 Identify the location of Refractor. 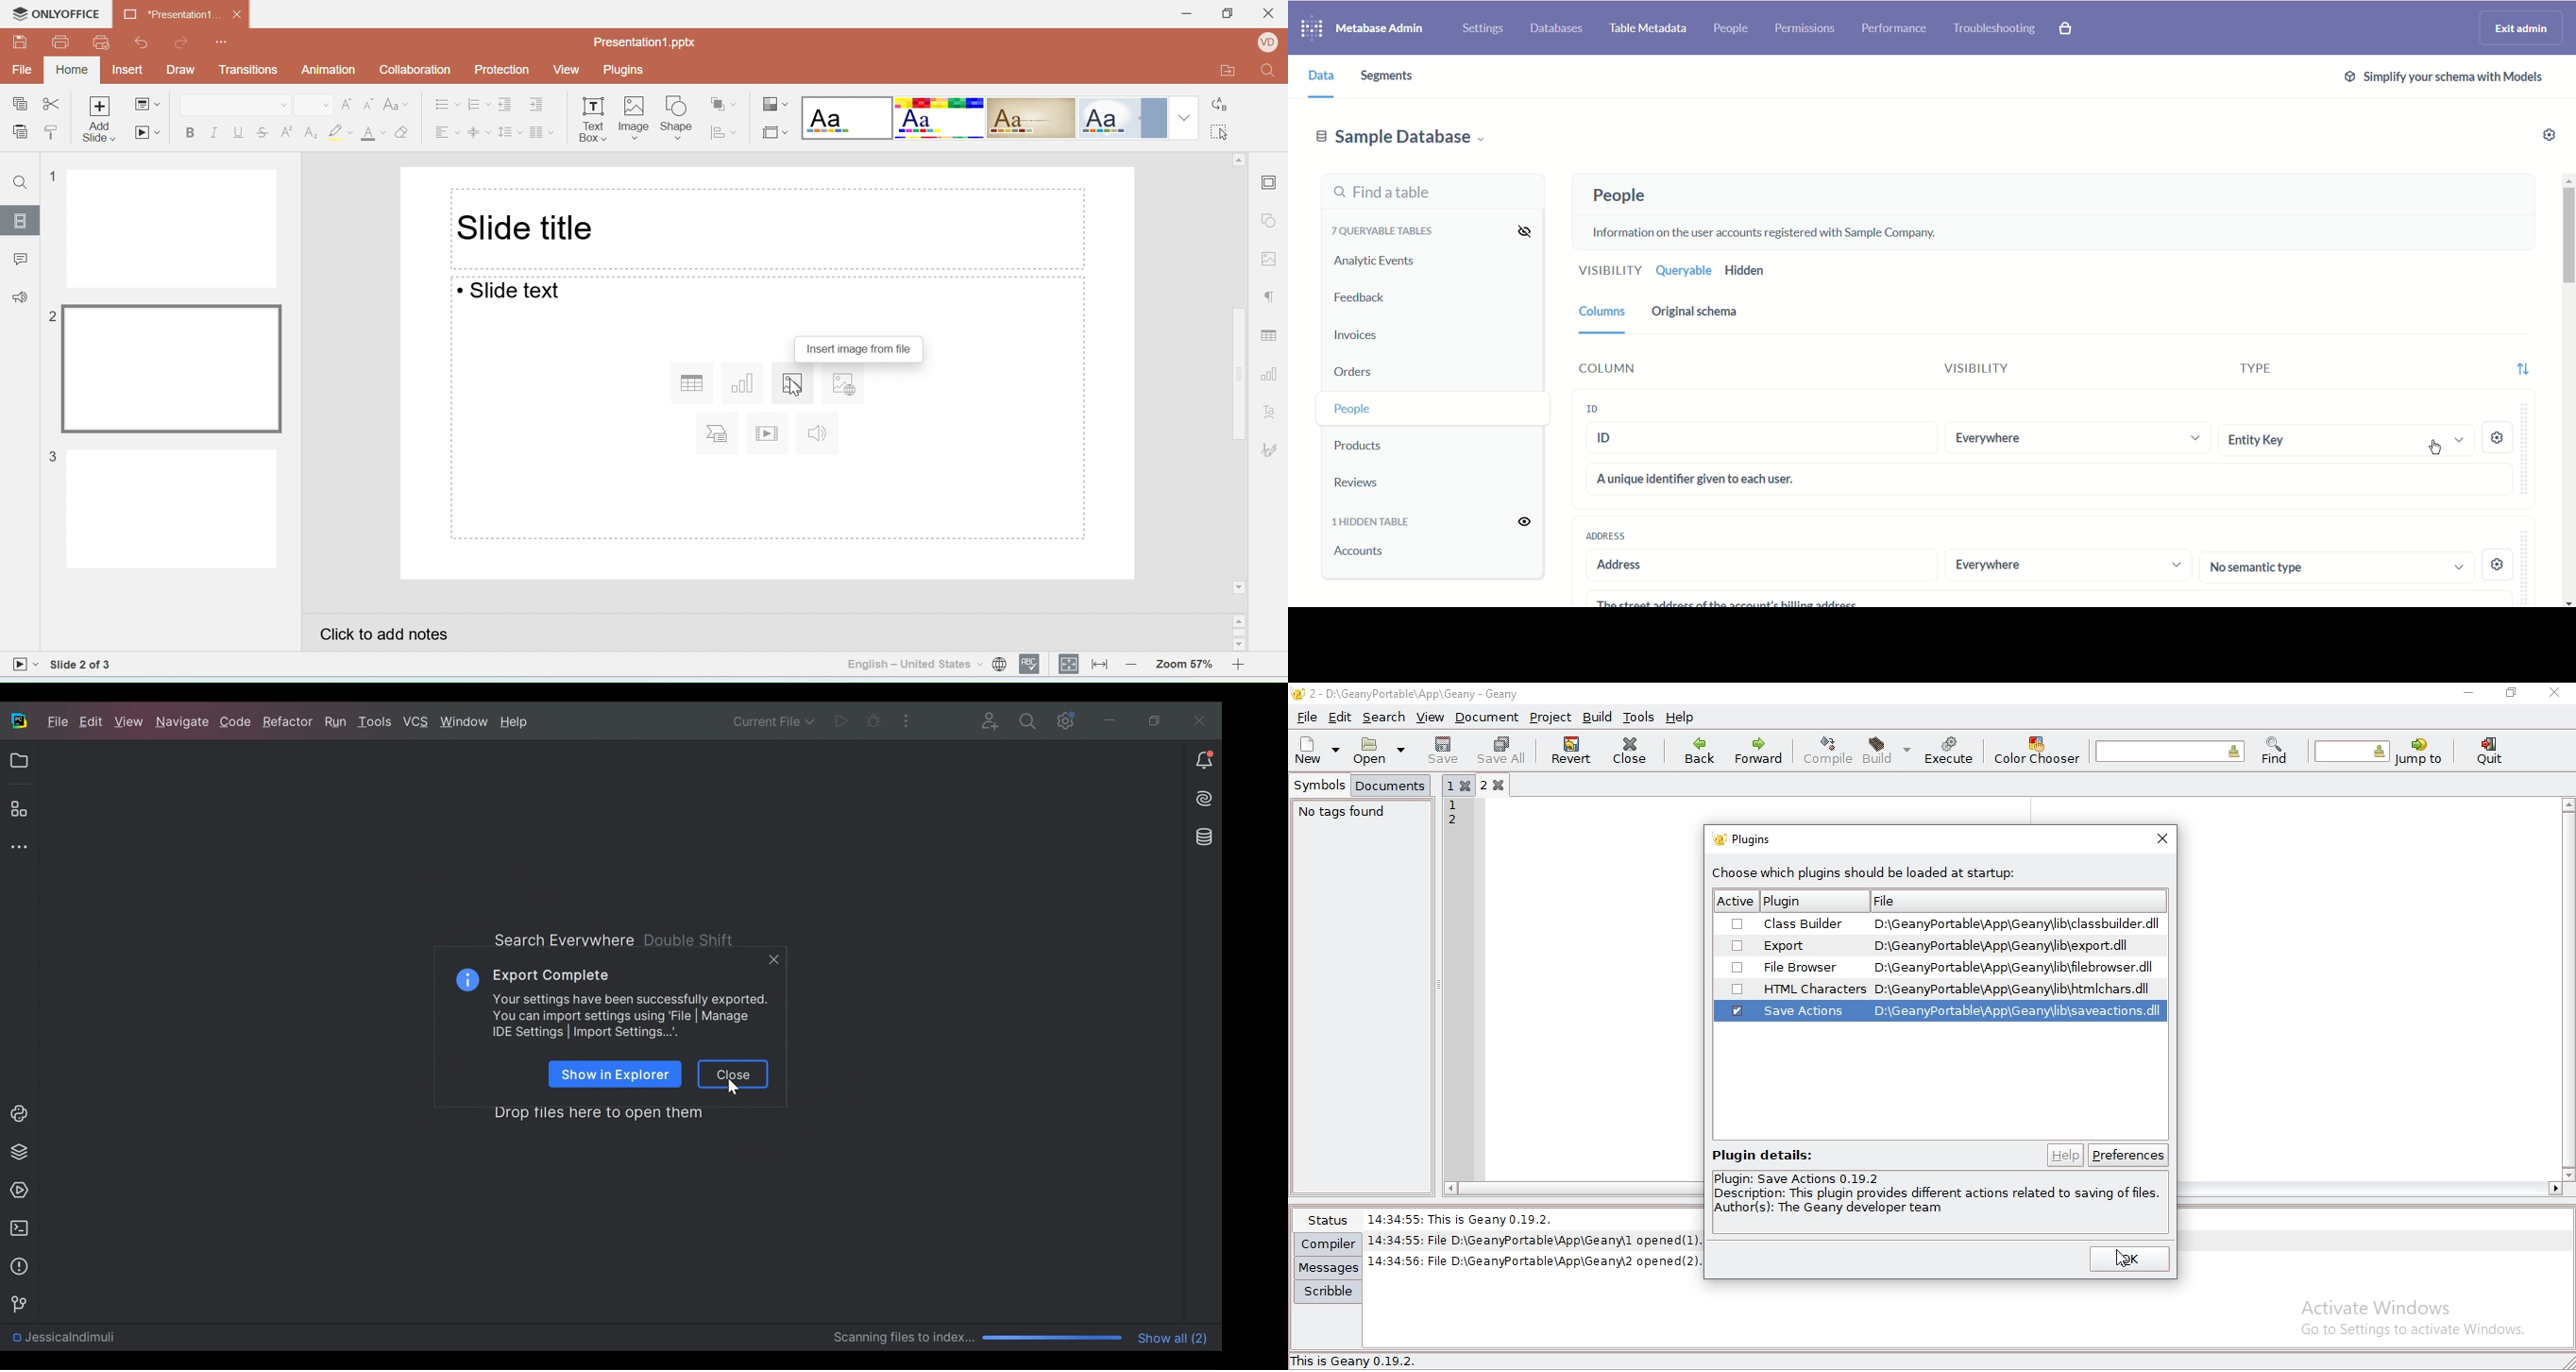
(287, 725).